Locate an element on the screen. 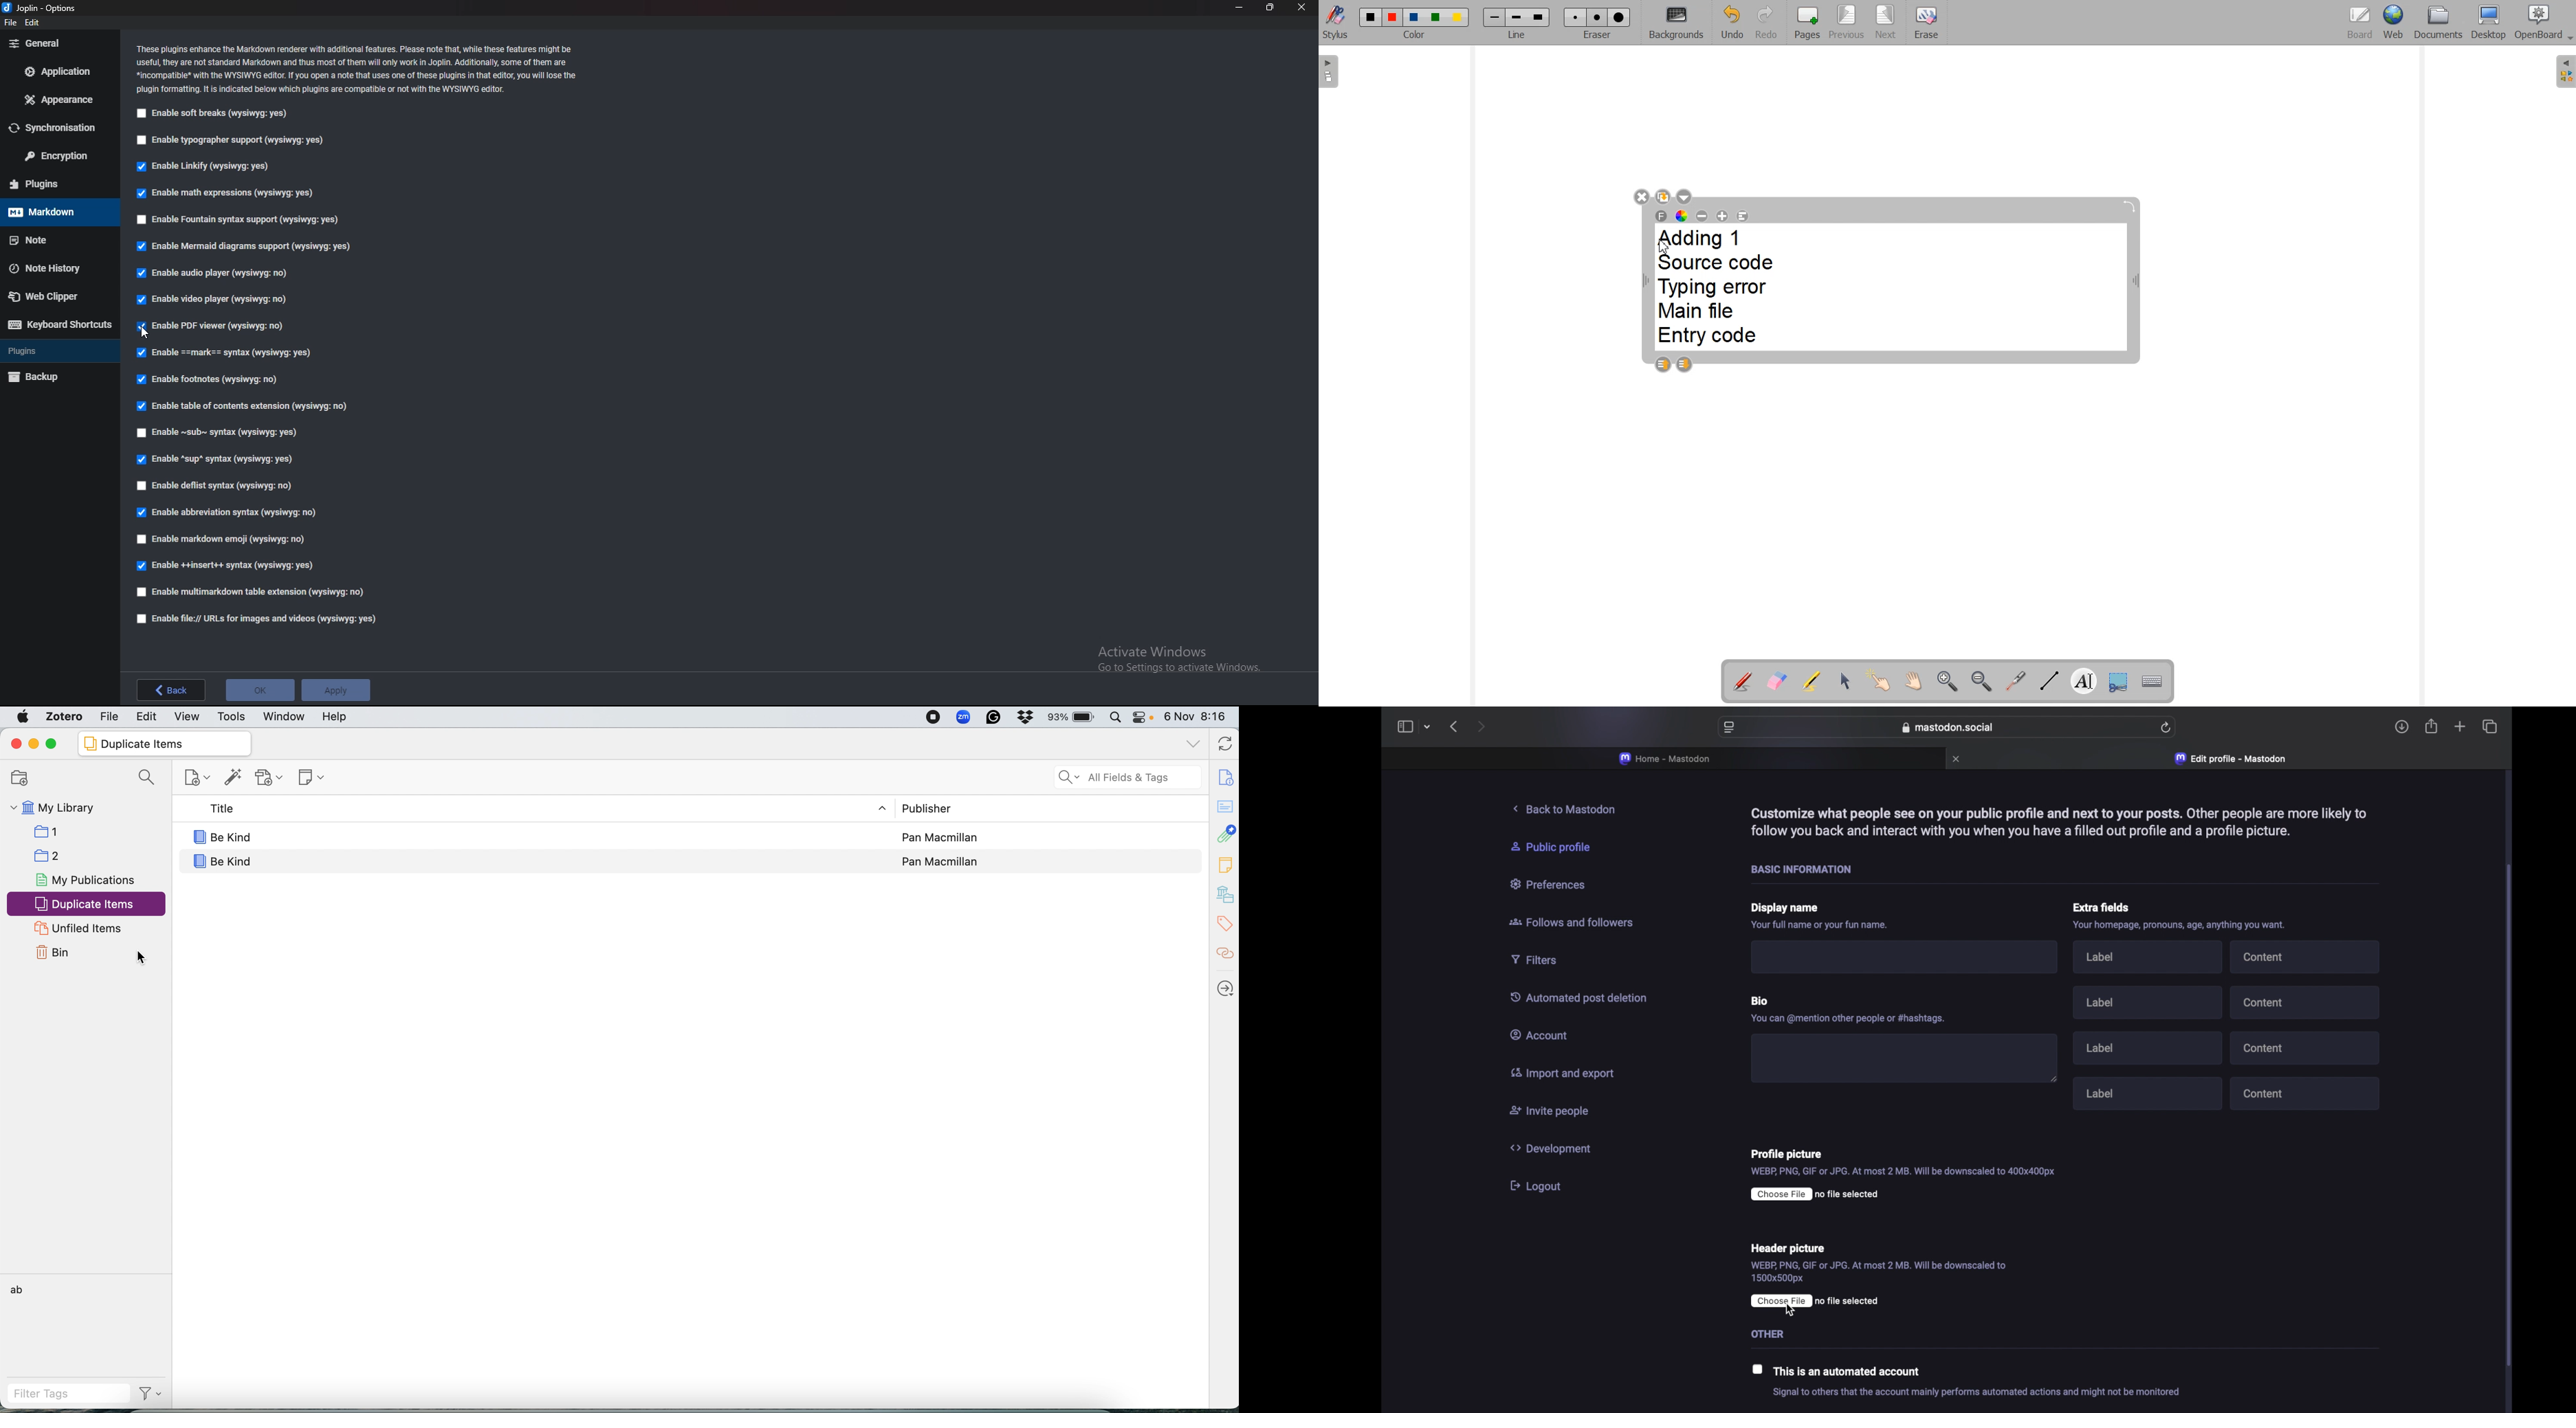 This screenshot has height=1428, width=2576. help is located at coordinates (337, 716).